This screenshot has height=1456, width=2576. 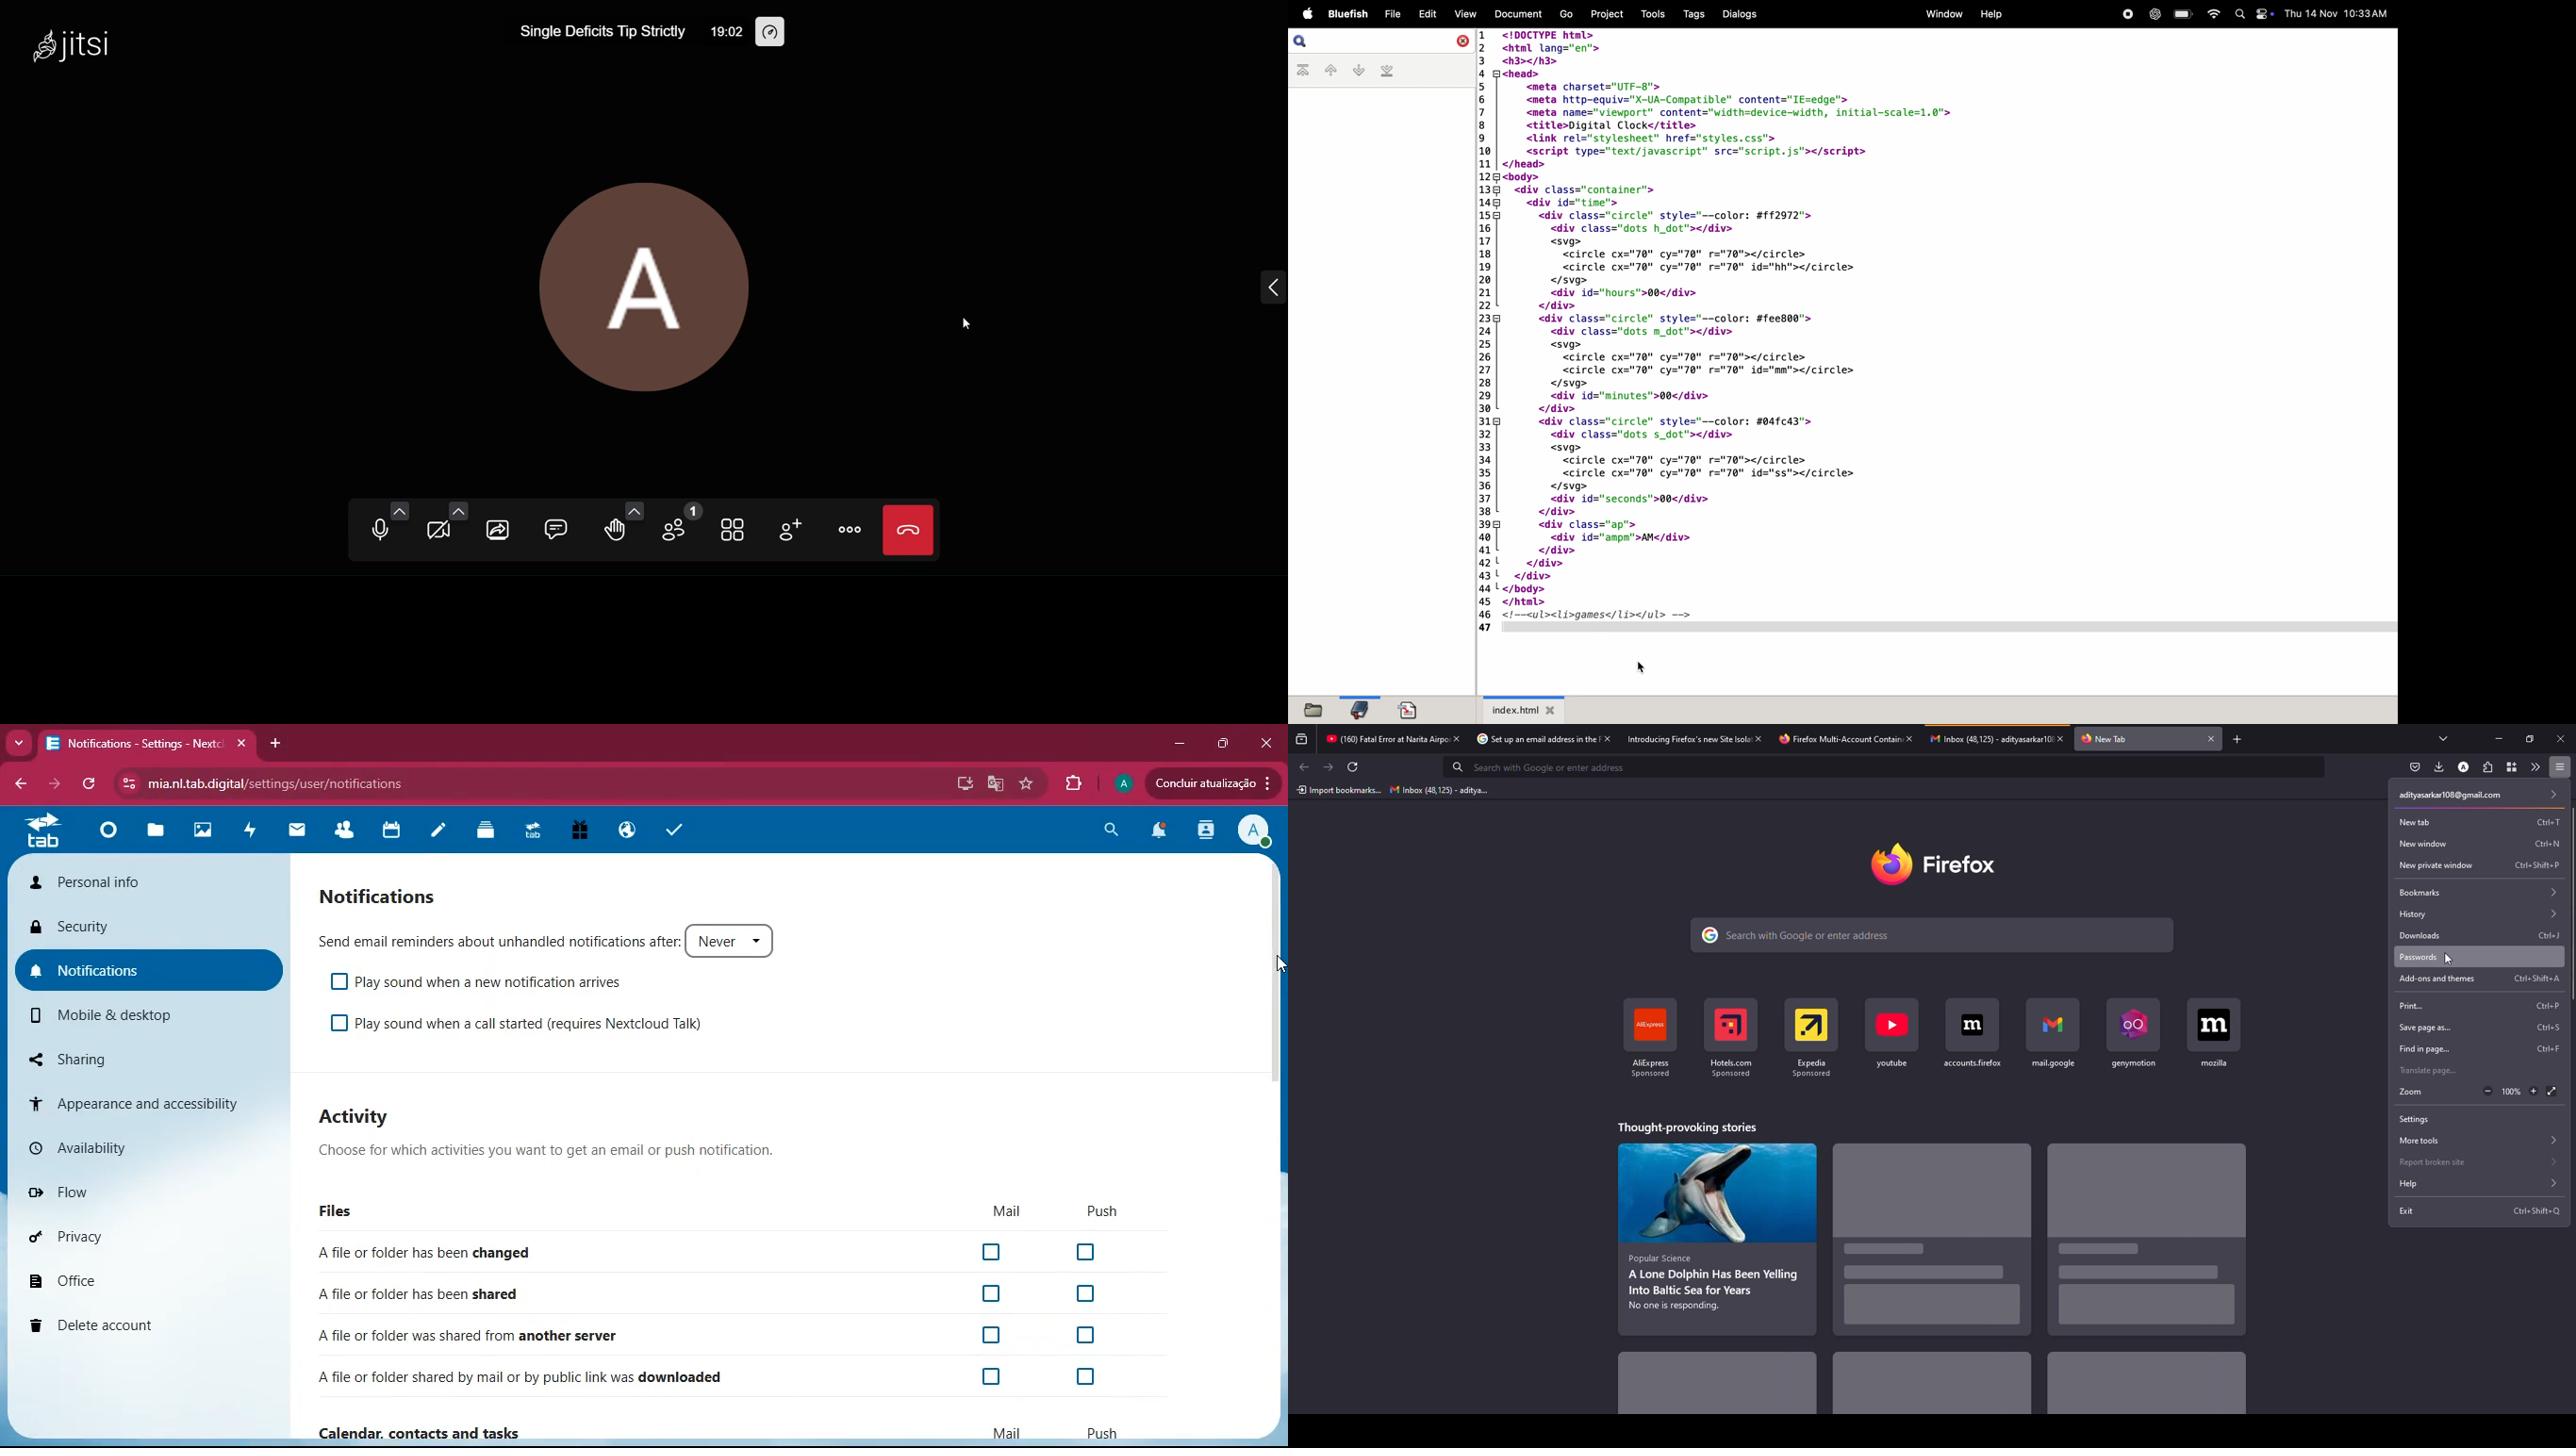 What do you see at coordinates (1931, 1384) in the screenshot?
I see `stories` at bounding box center [1931, 1384].